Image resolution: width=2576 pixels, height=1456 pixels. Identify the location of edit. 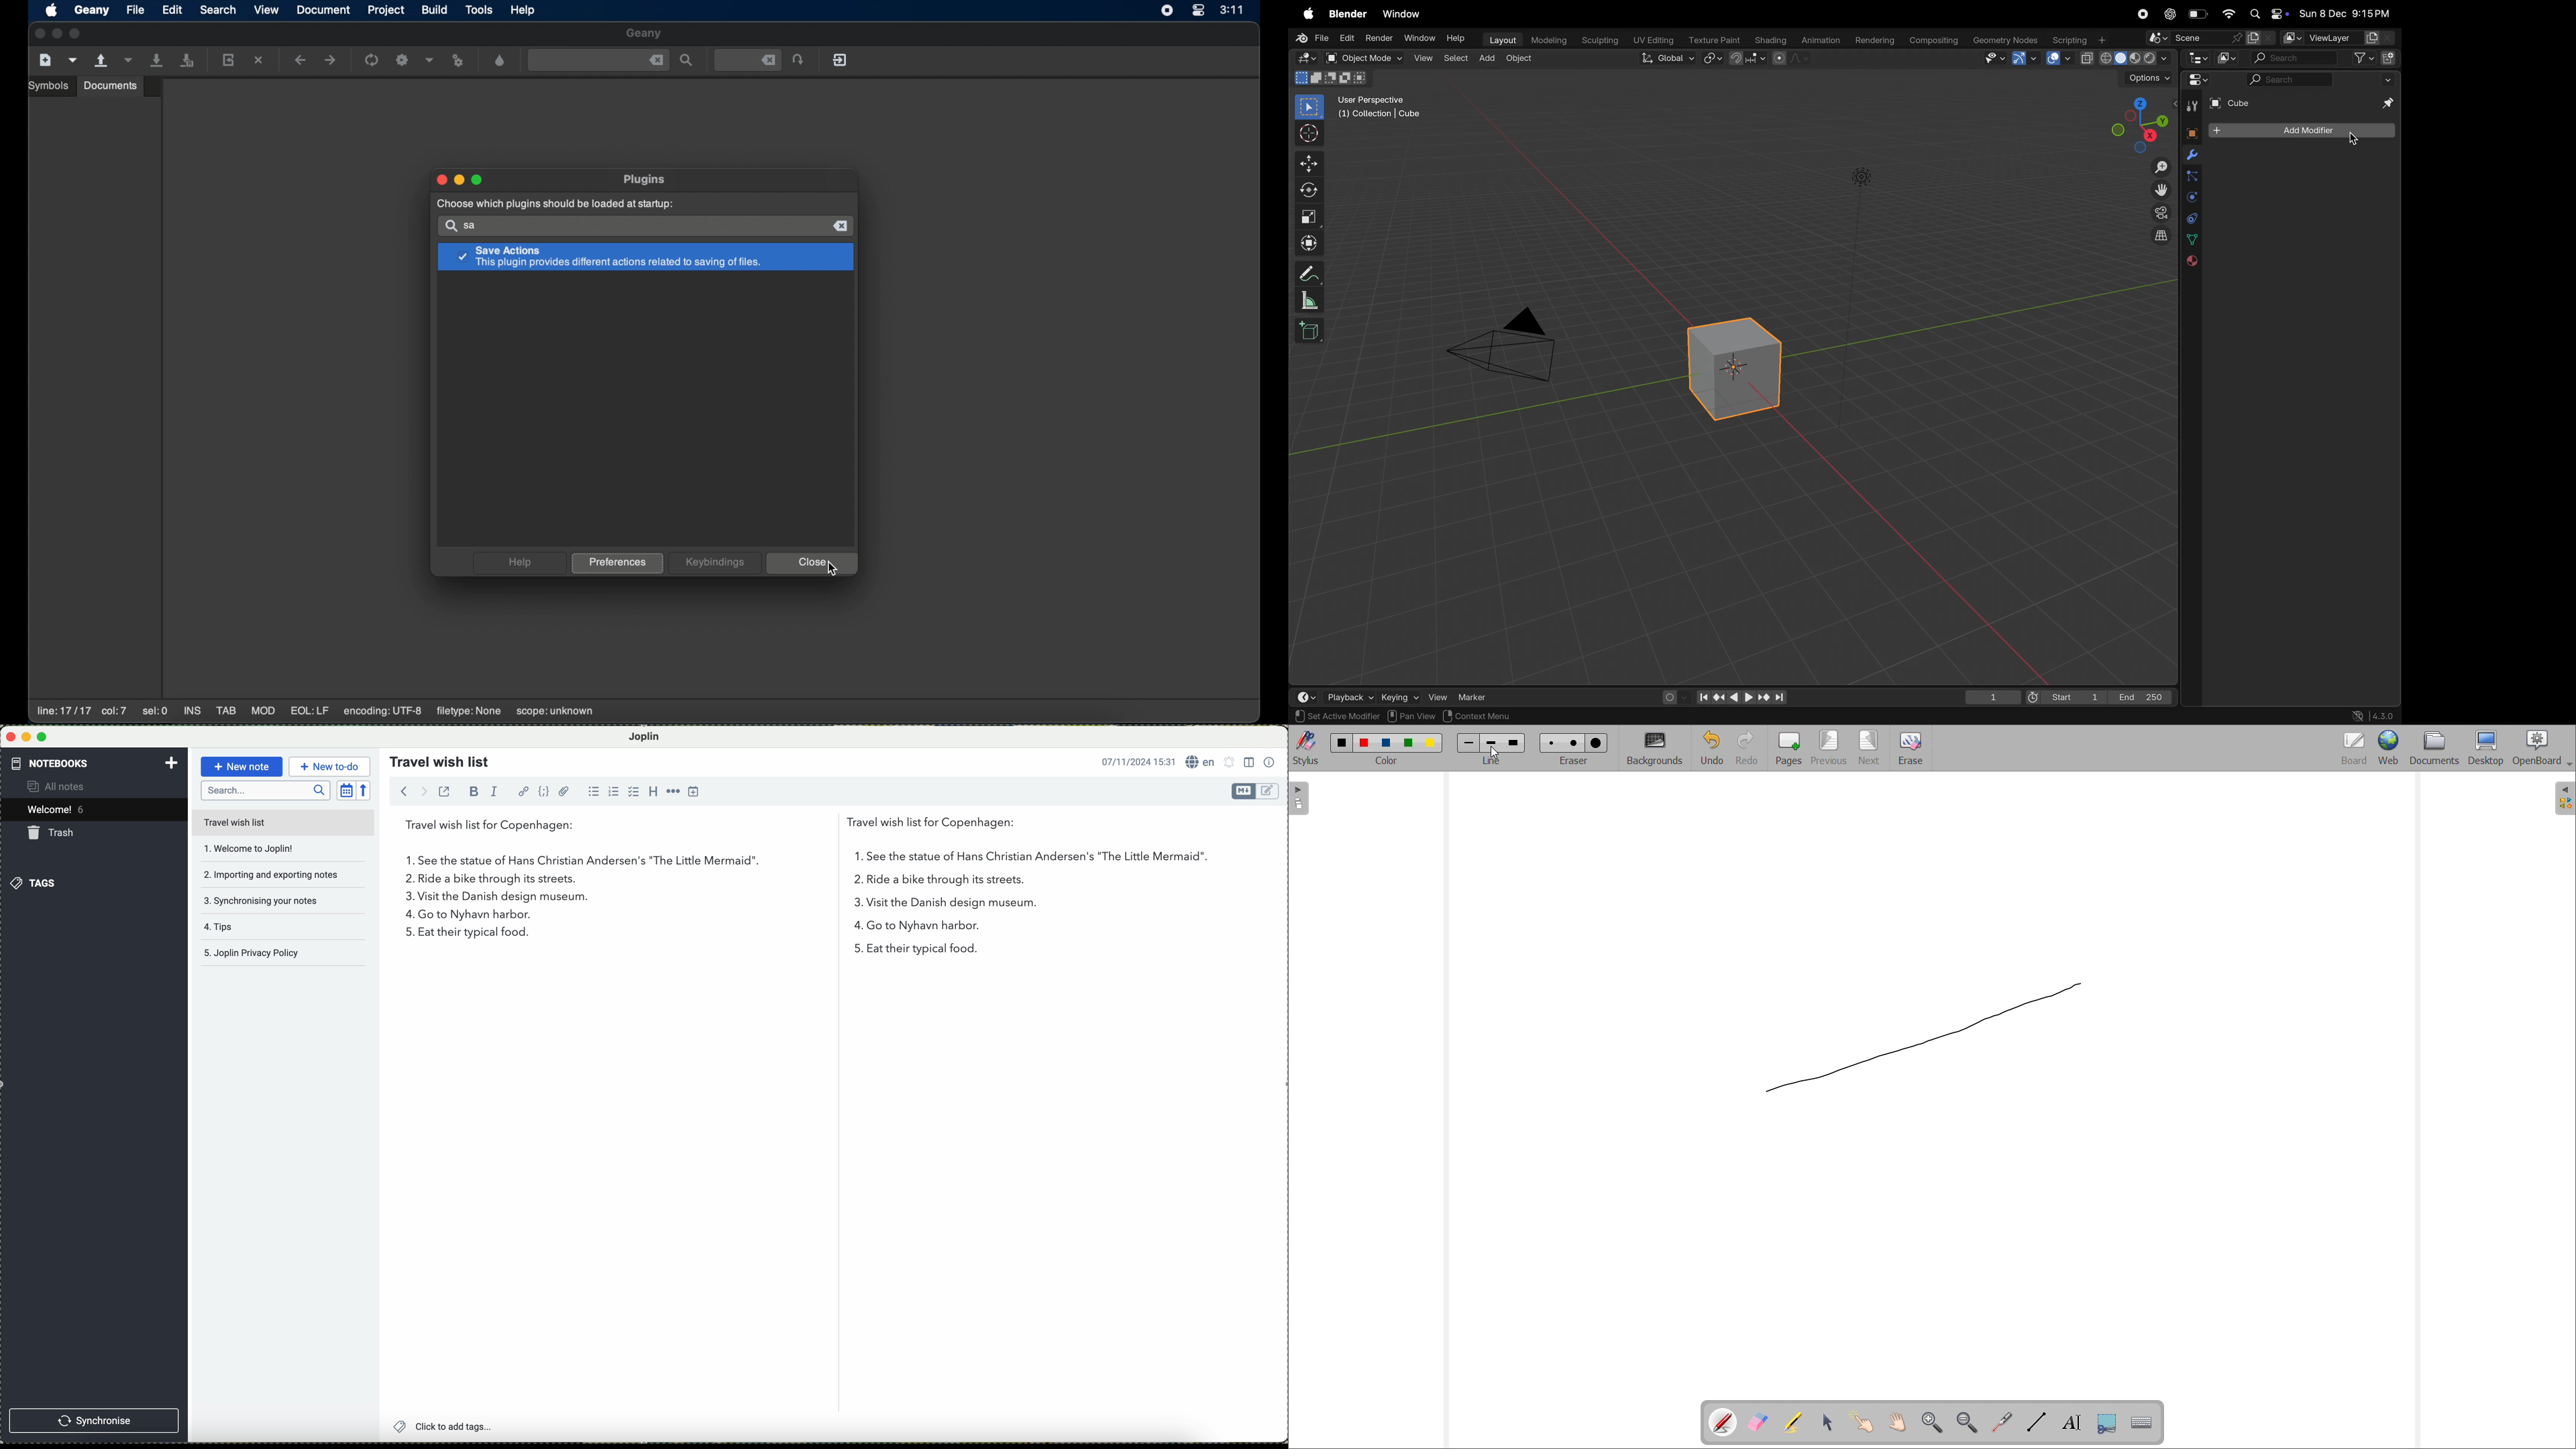
(1346, 38).